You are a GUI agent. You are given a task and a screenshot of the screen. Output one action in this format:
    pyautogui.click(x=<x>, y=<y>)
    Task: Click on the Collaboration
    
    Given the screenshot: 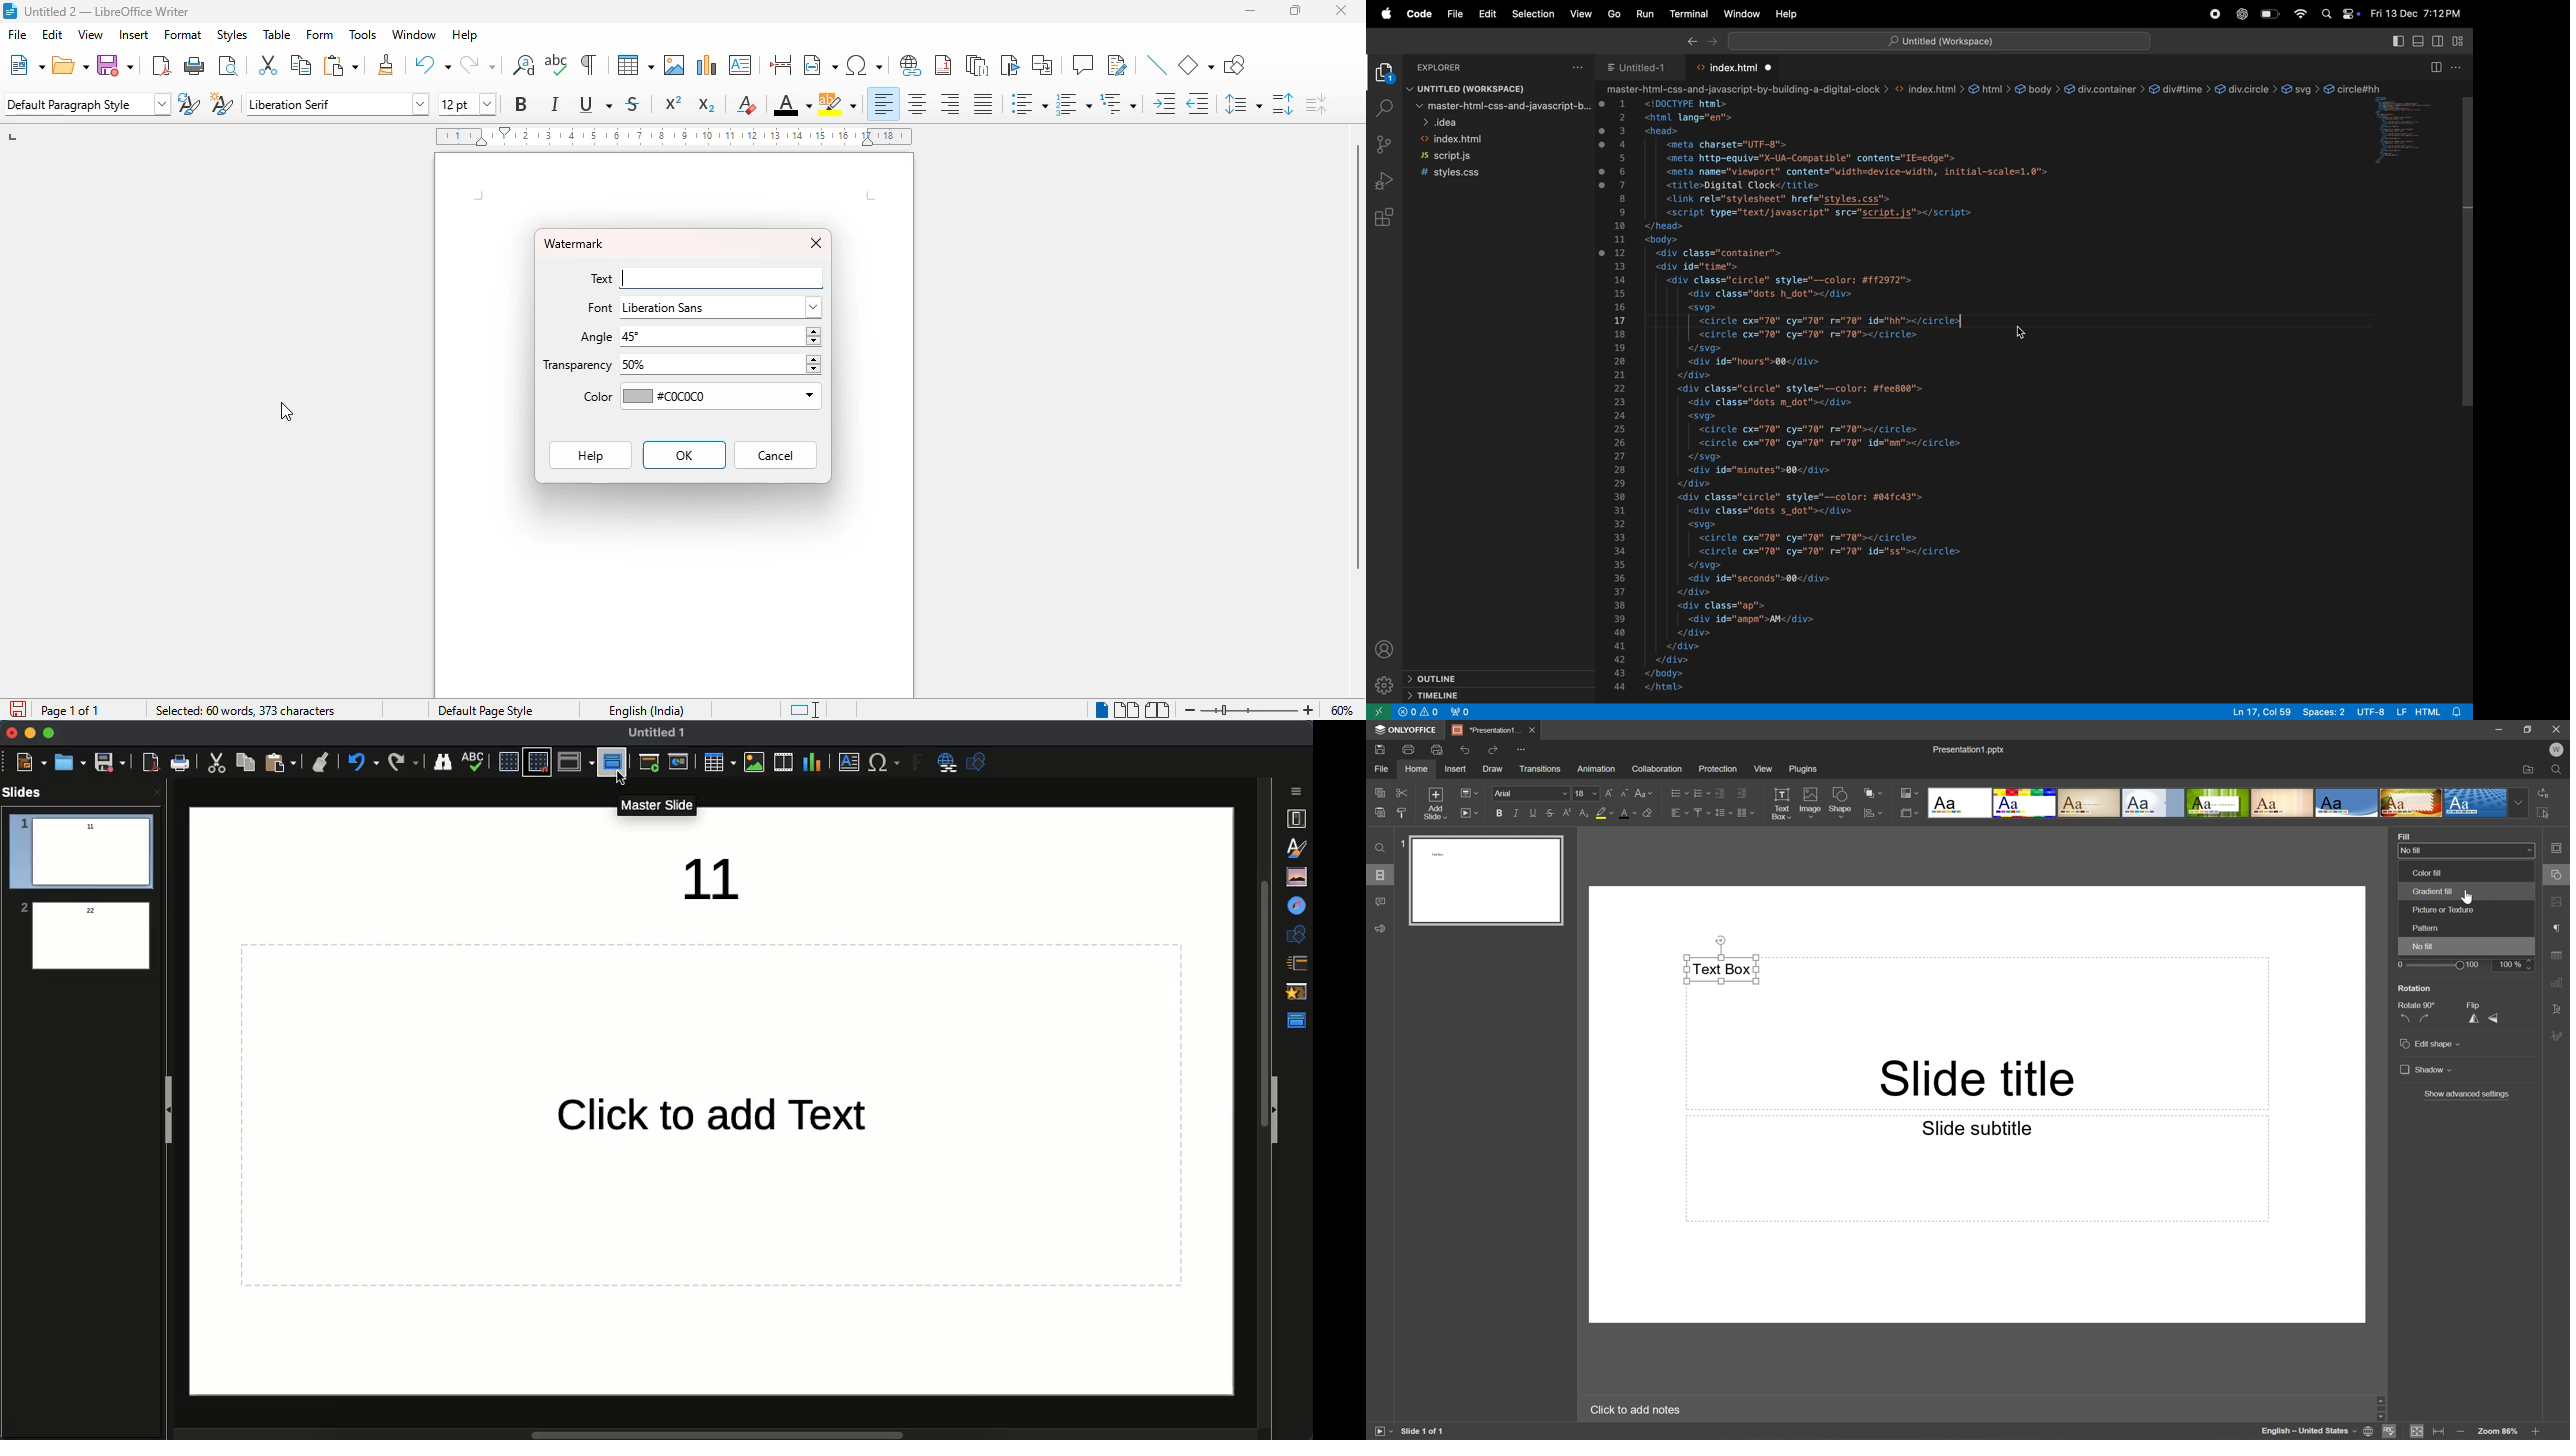 What is the action you would take?
    pyautogui.click(x=1657, y=769)
    